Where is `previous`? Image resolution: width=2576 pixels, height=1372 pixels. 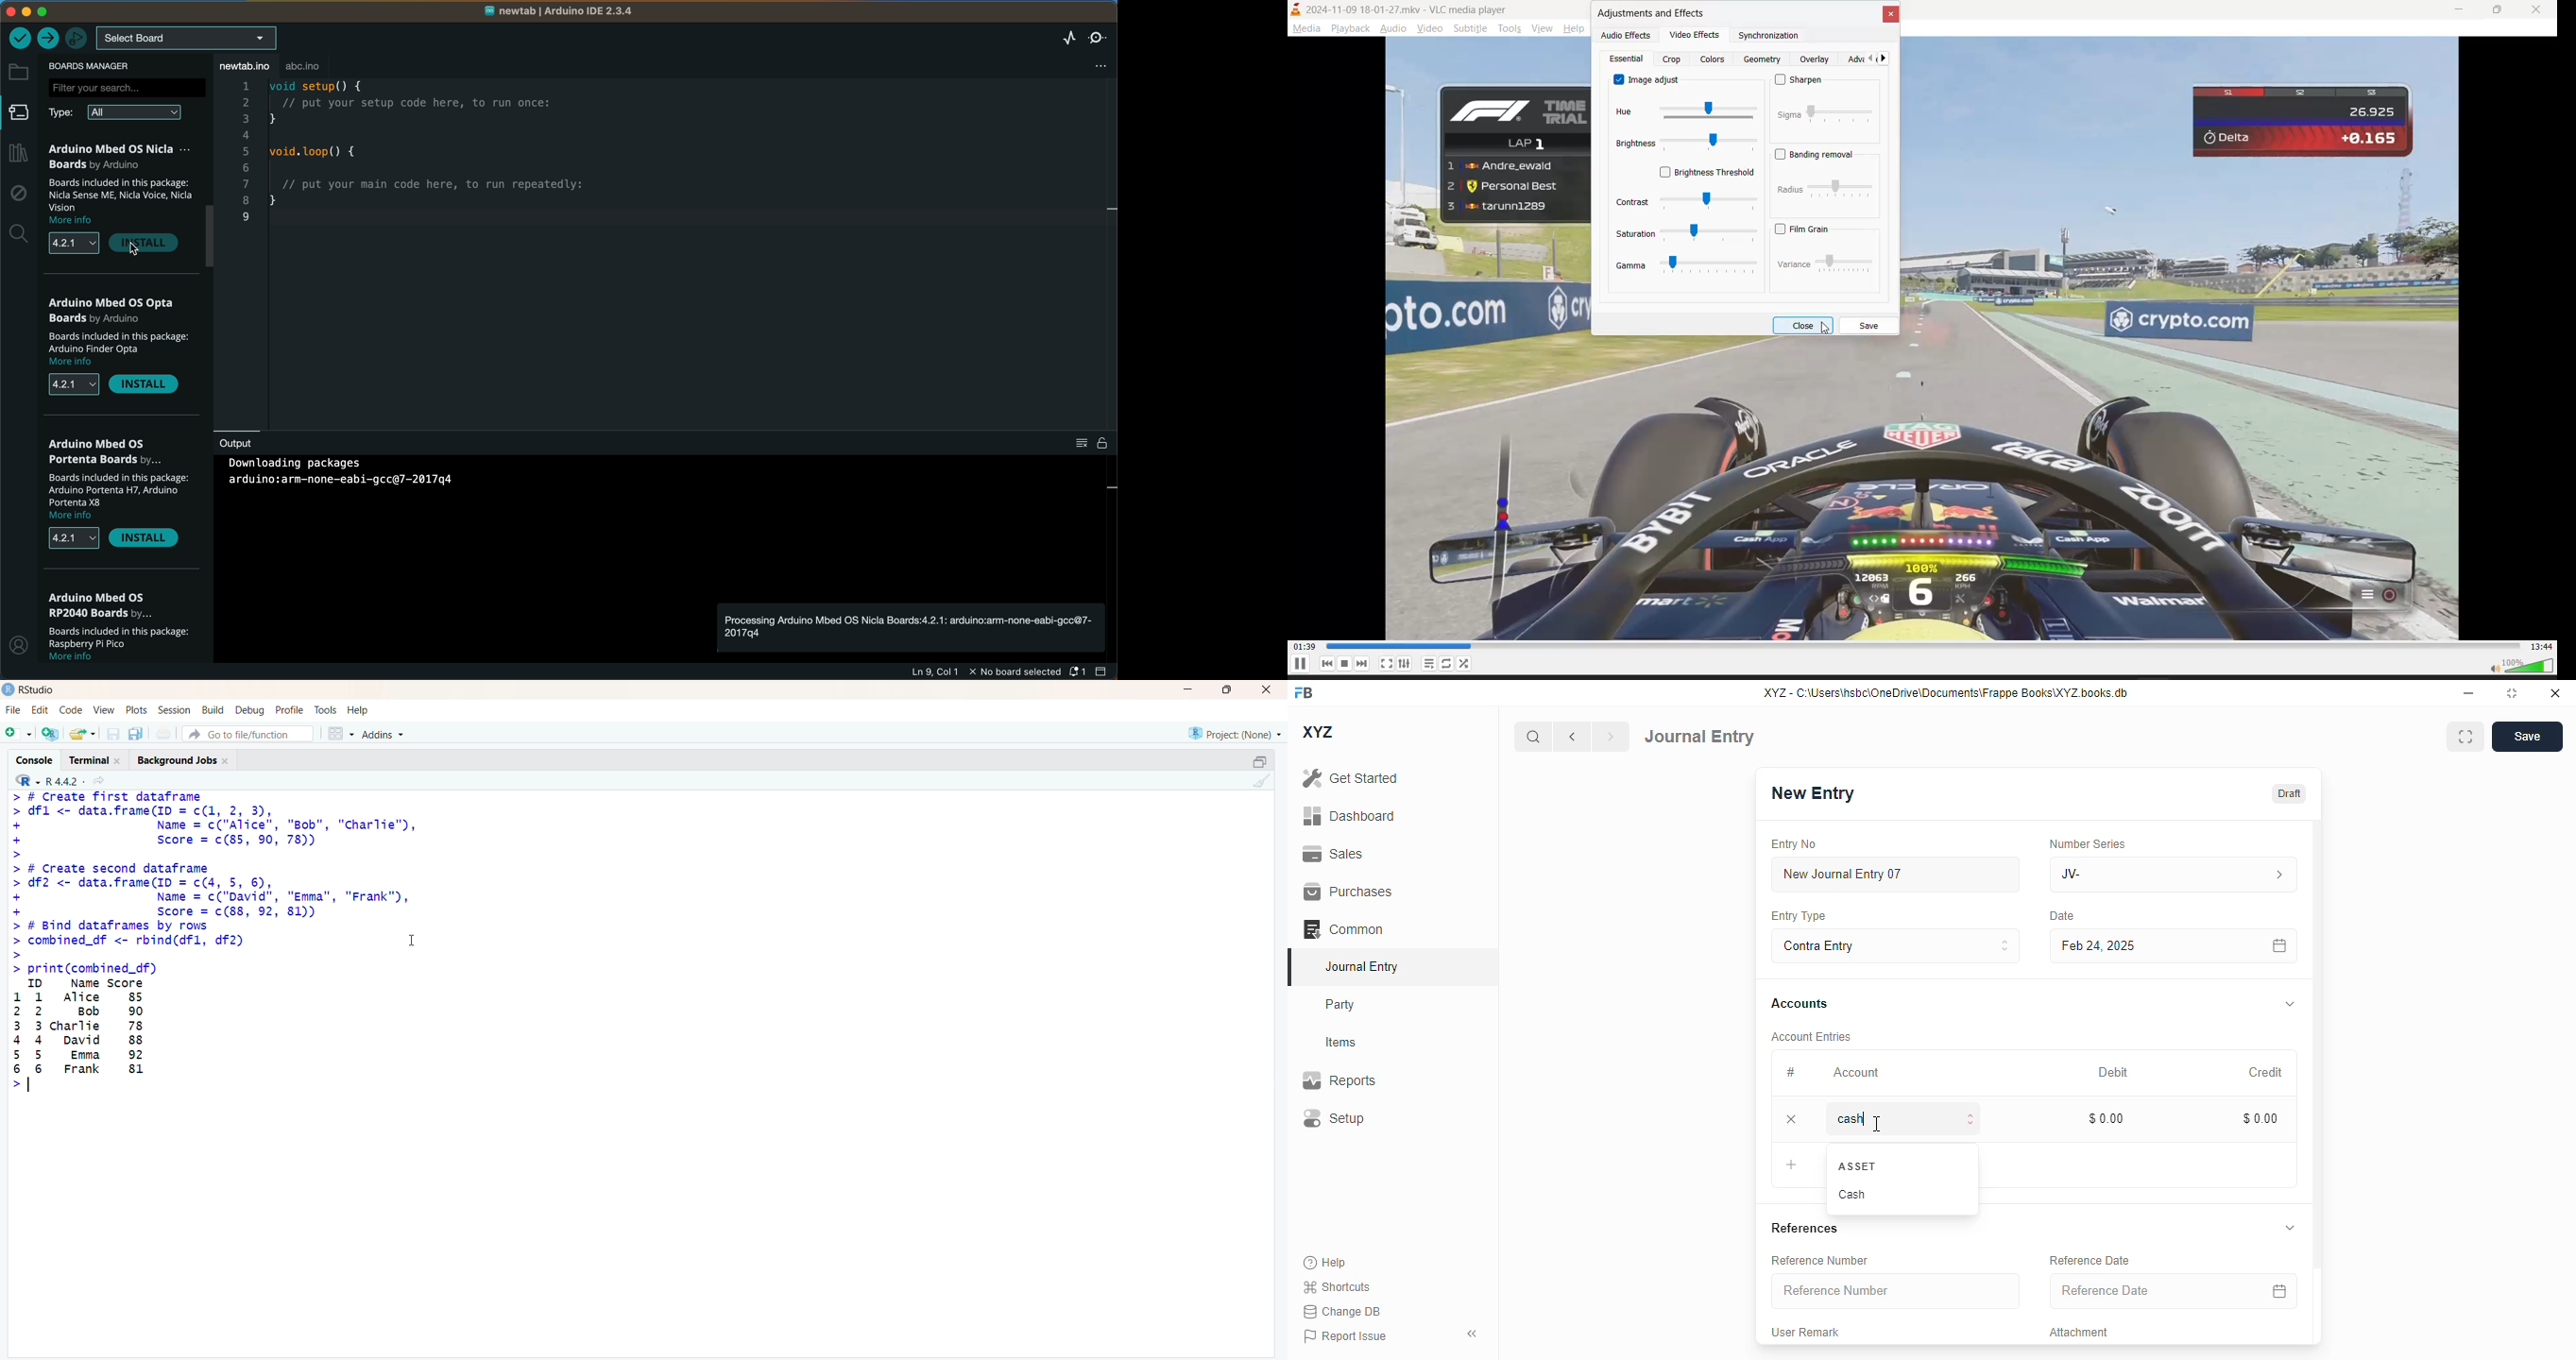 previous is located at coordinates (1572, 737).